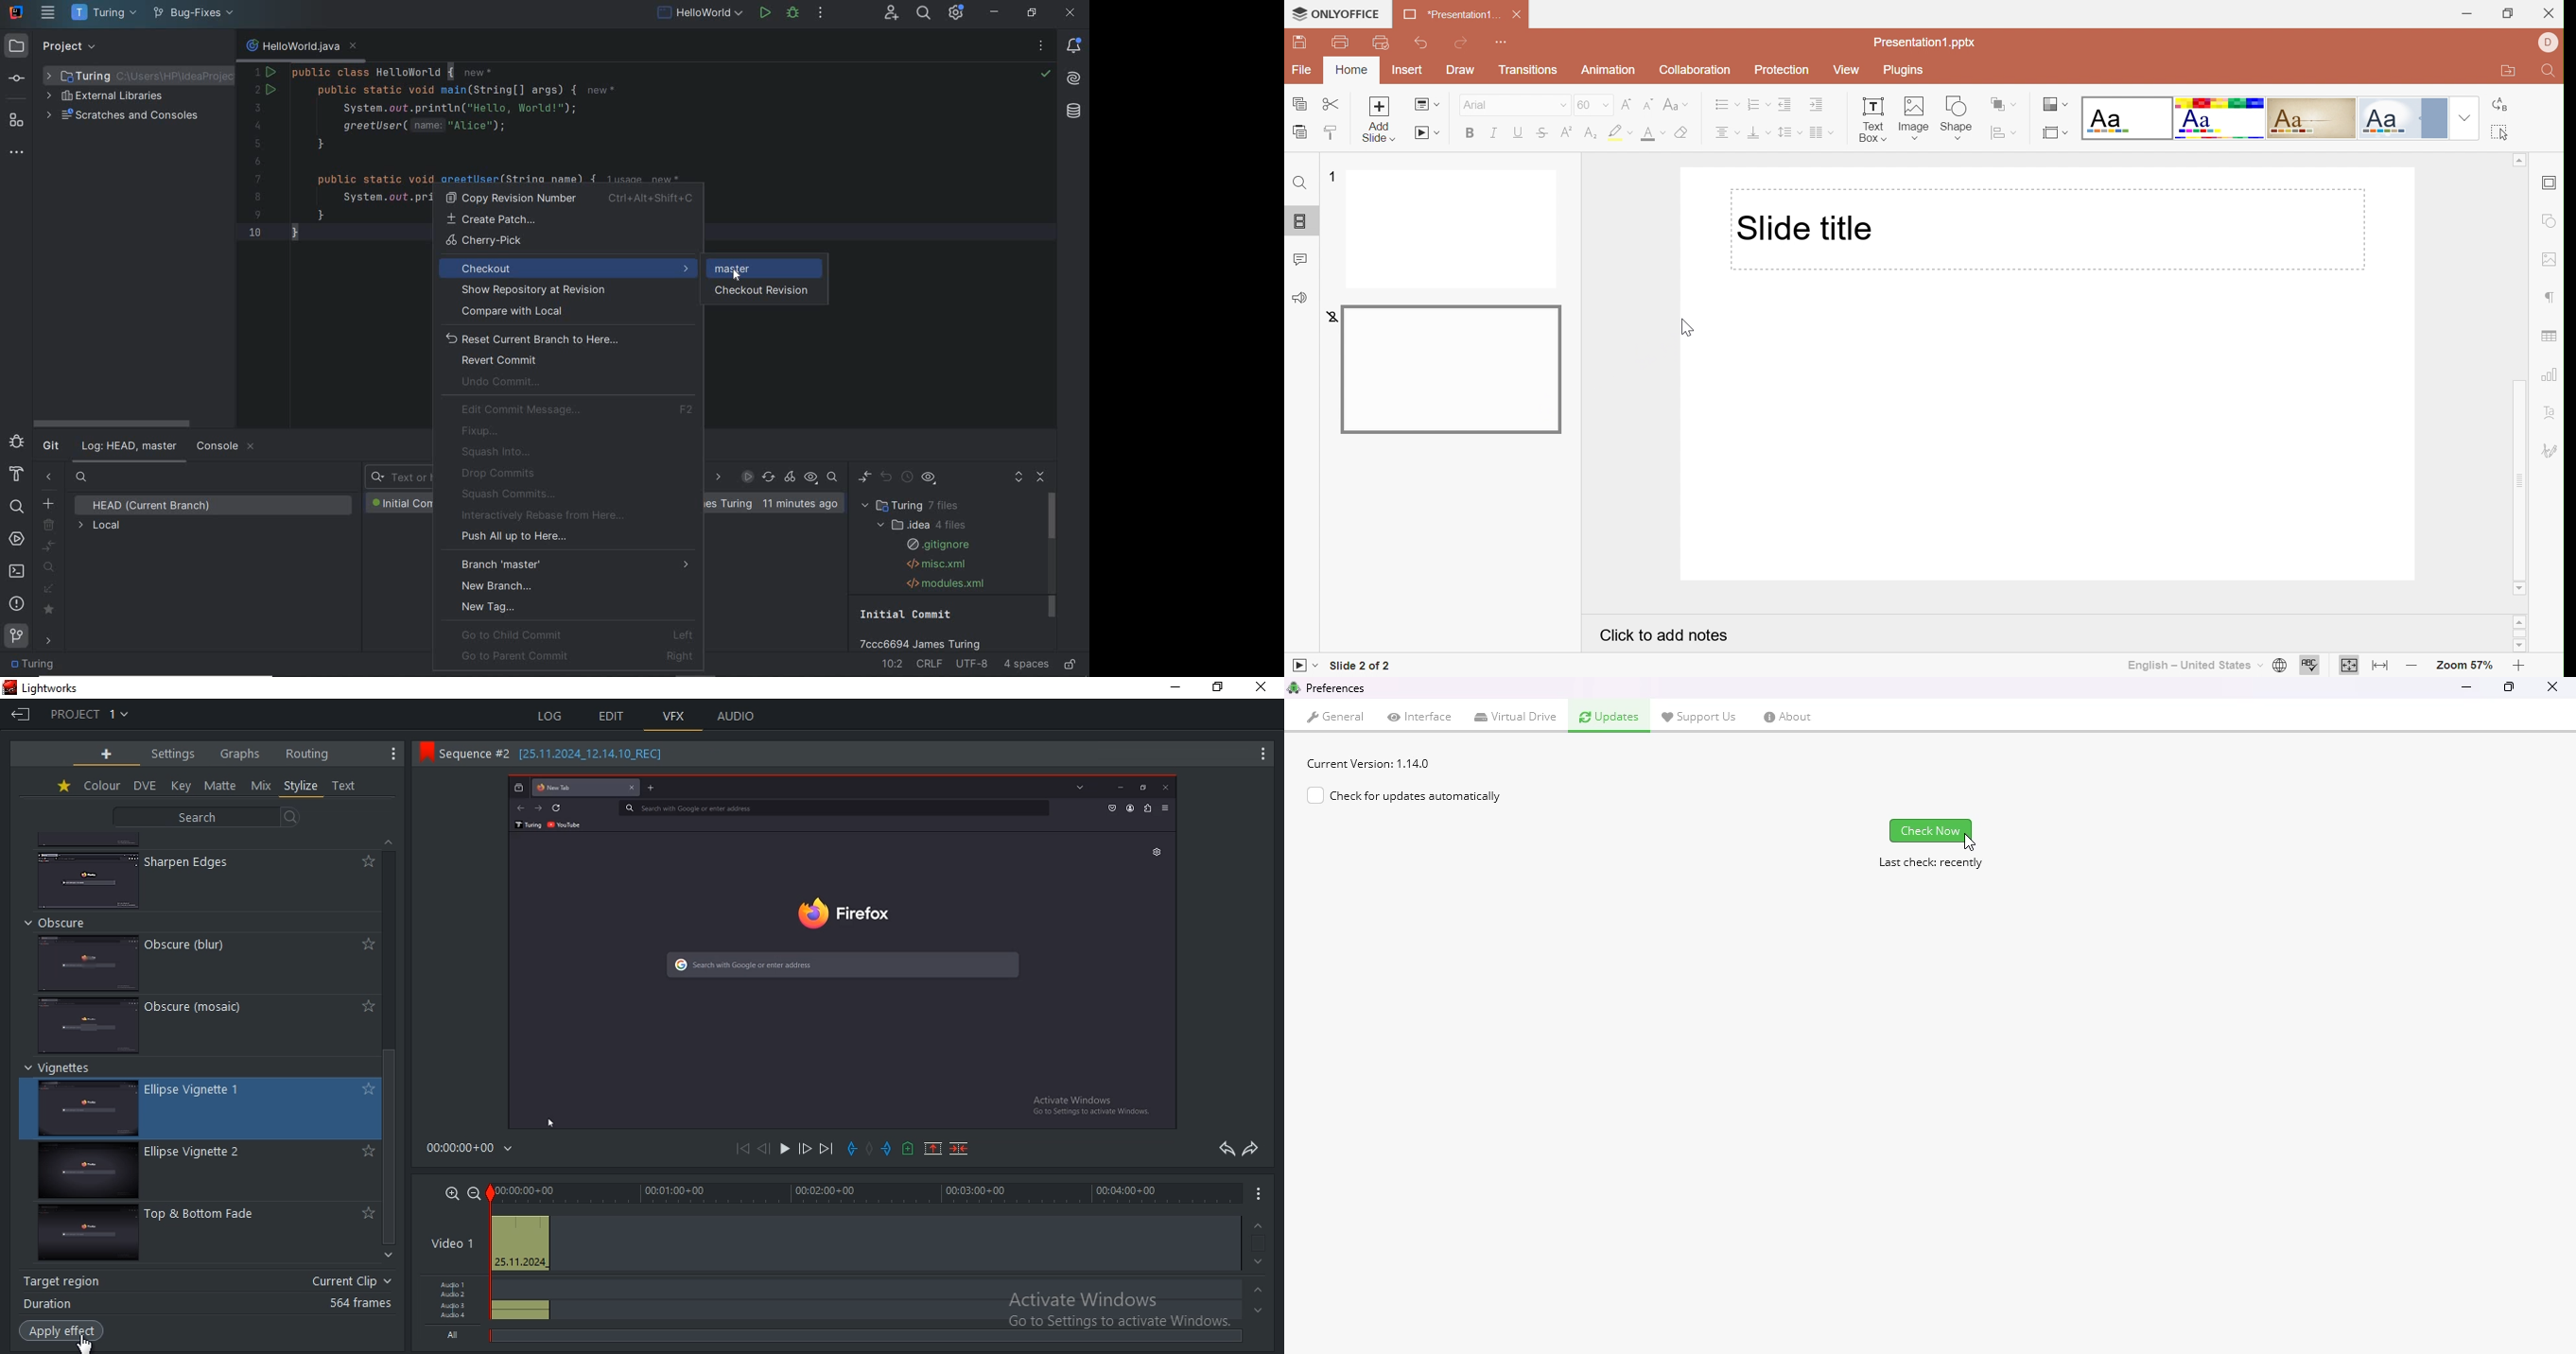 Image resolution: width=2576 pixels, height=1372 pixels. I want to click on Audio 2, so click(456, 1296).